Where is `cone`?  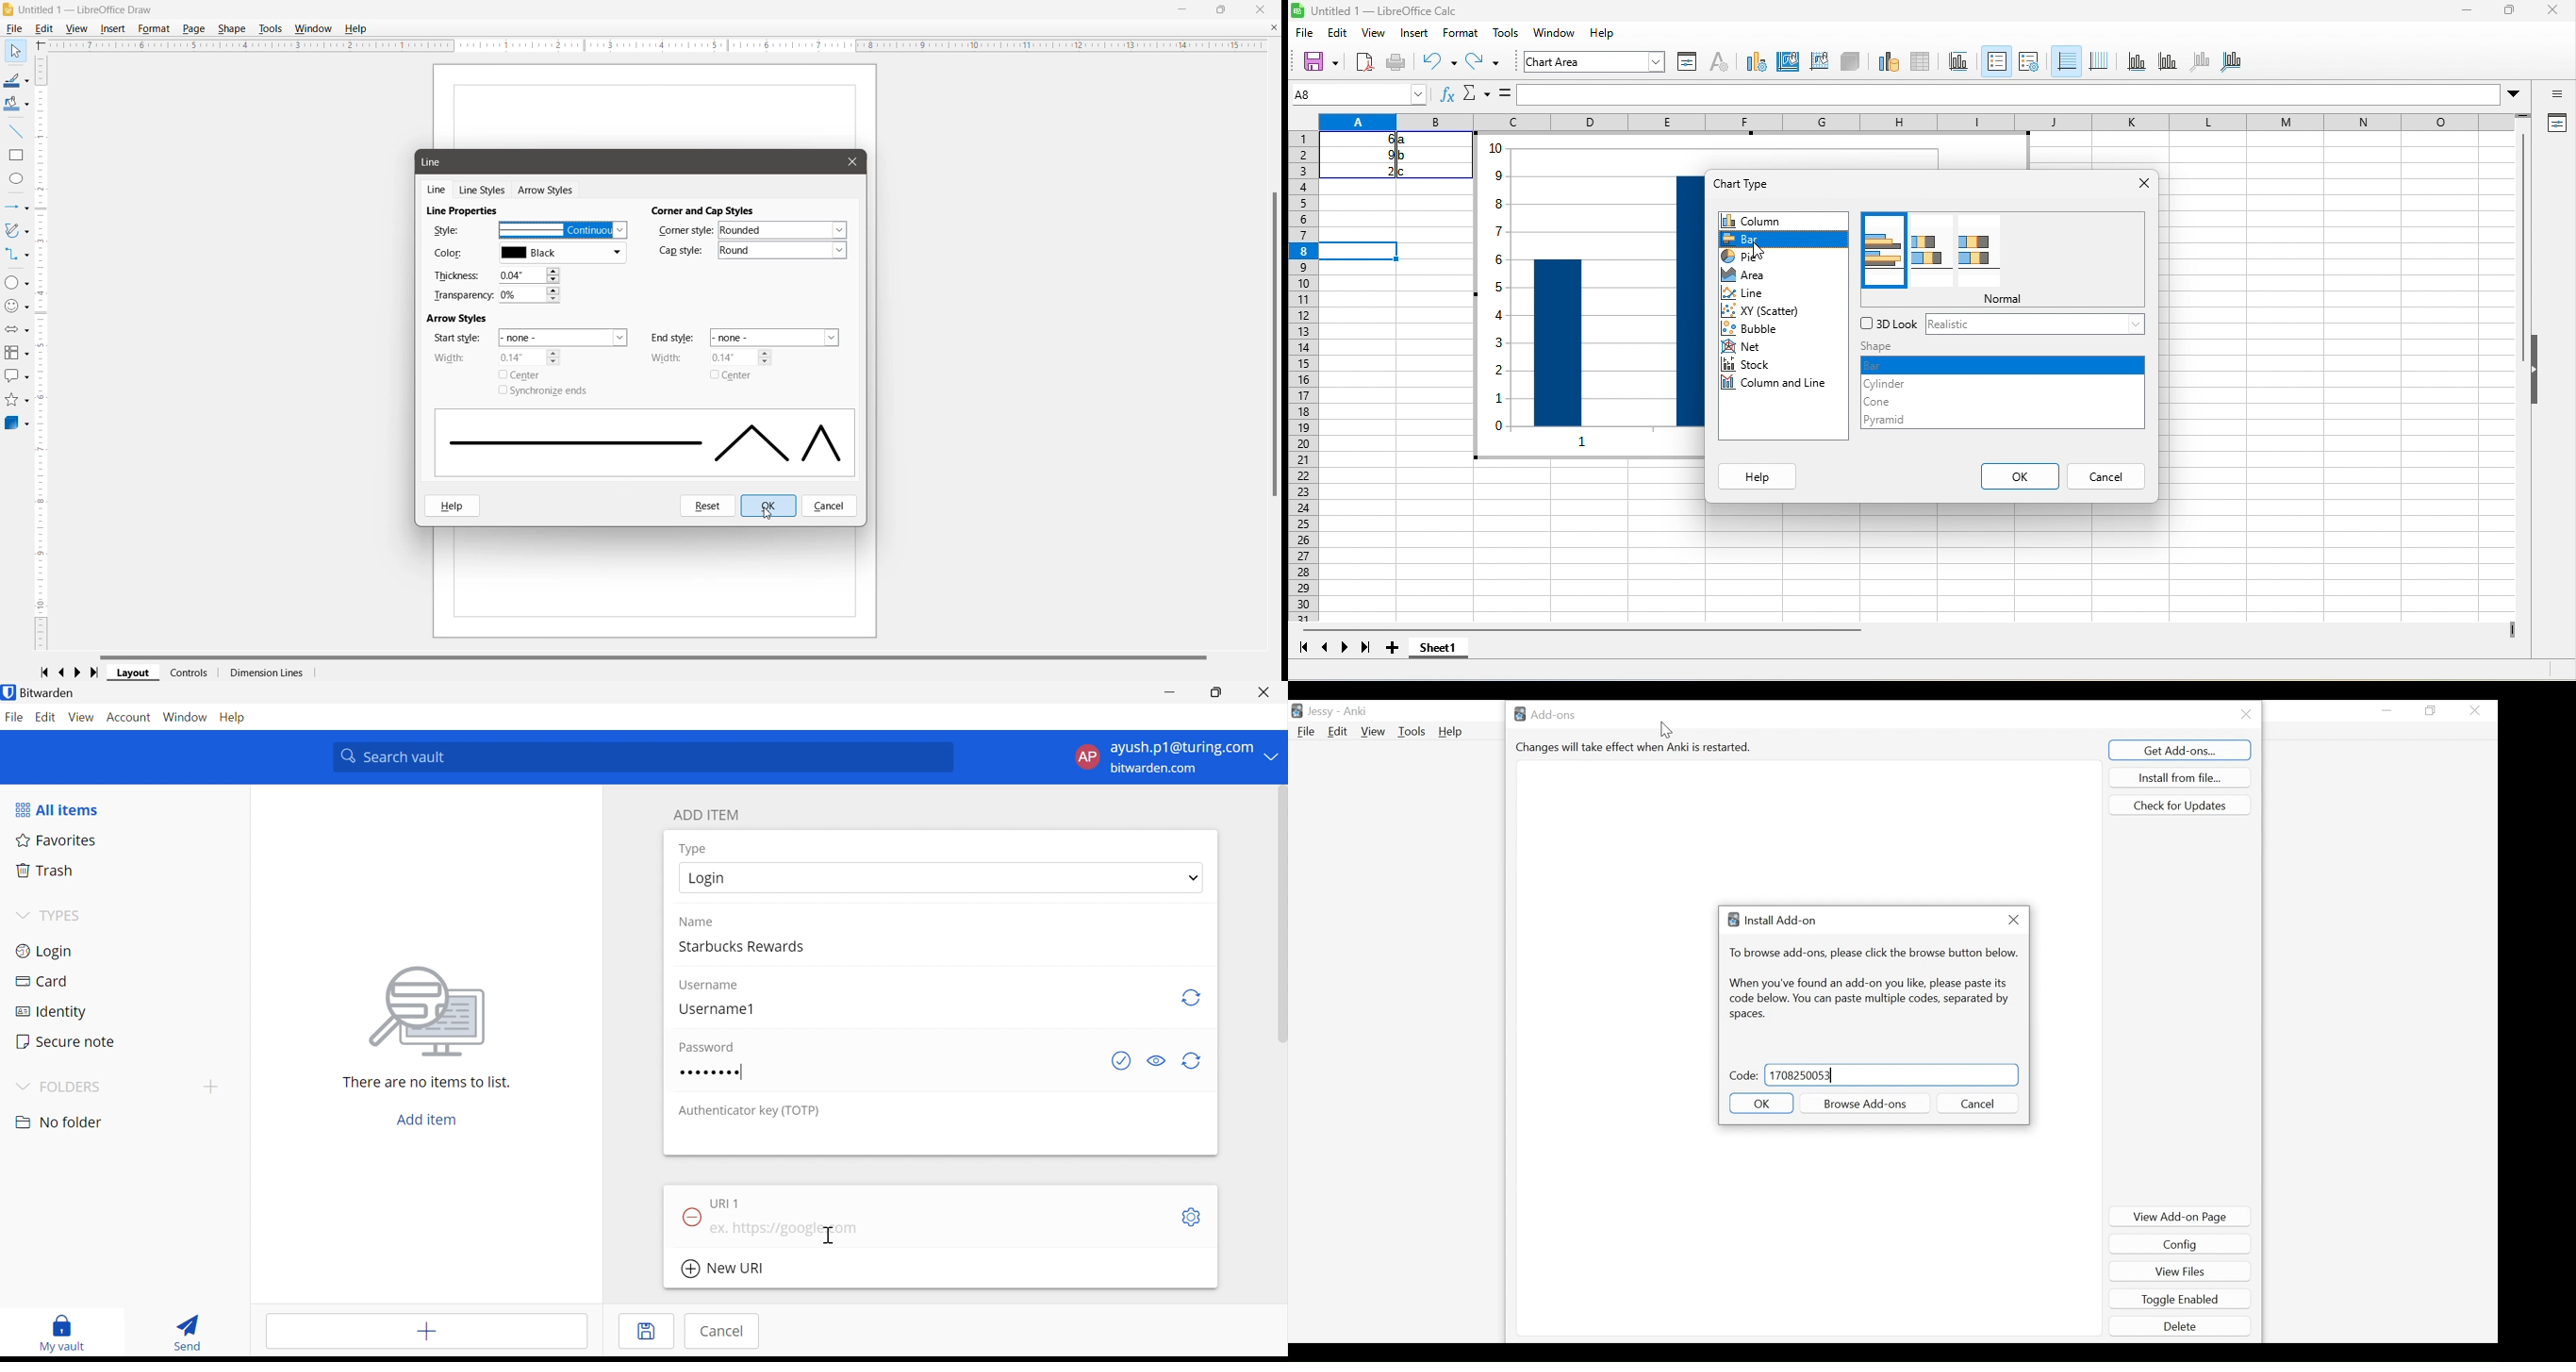 cone is located at coordinates (1893, 402).